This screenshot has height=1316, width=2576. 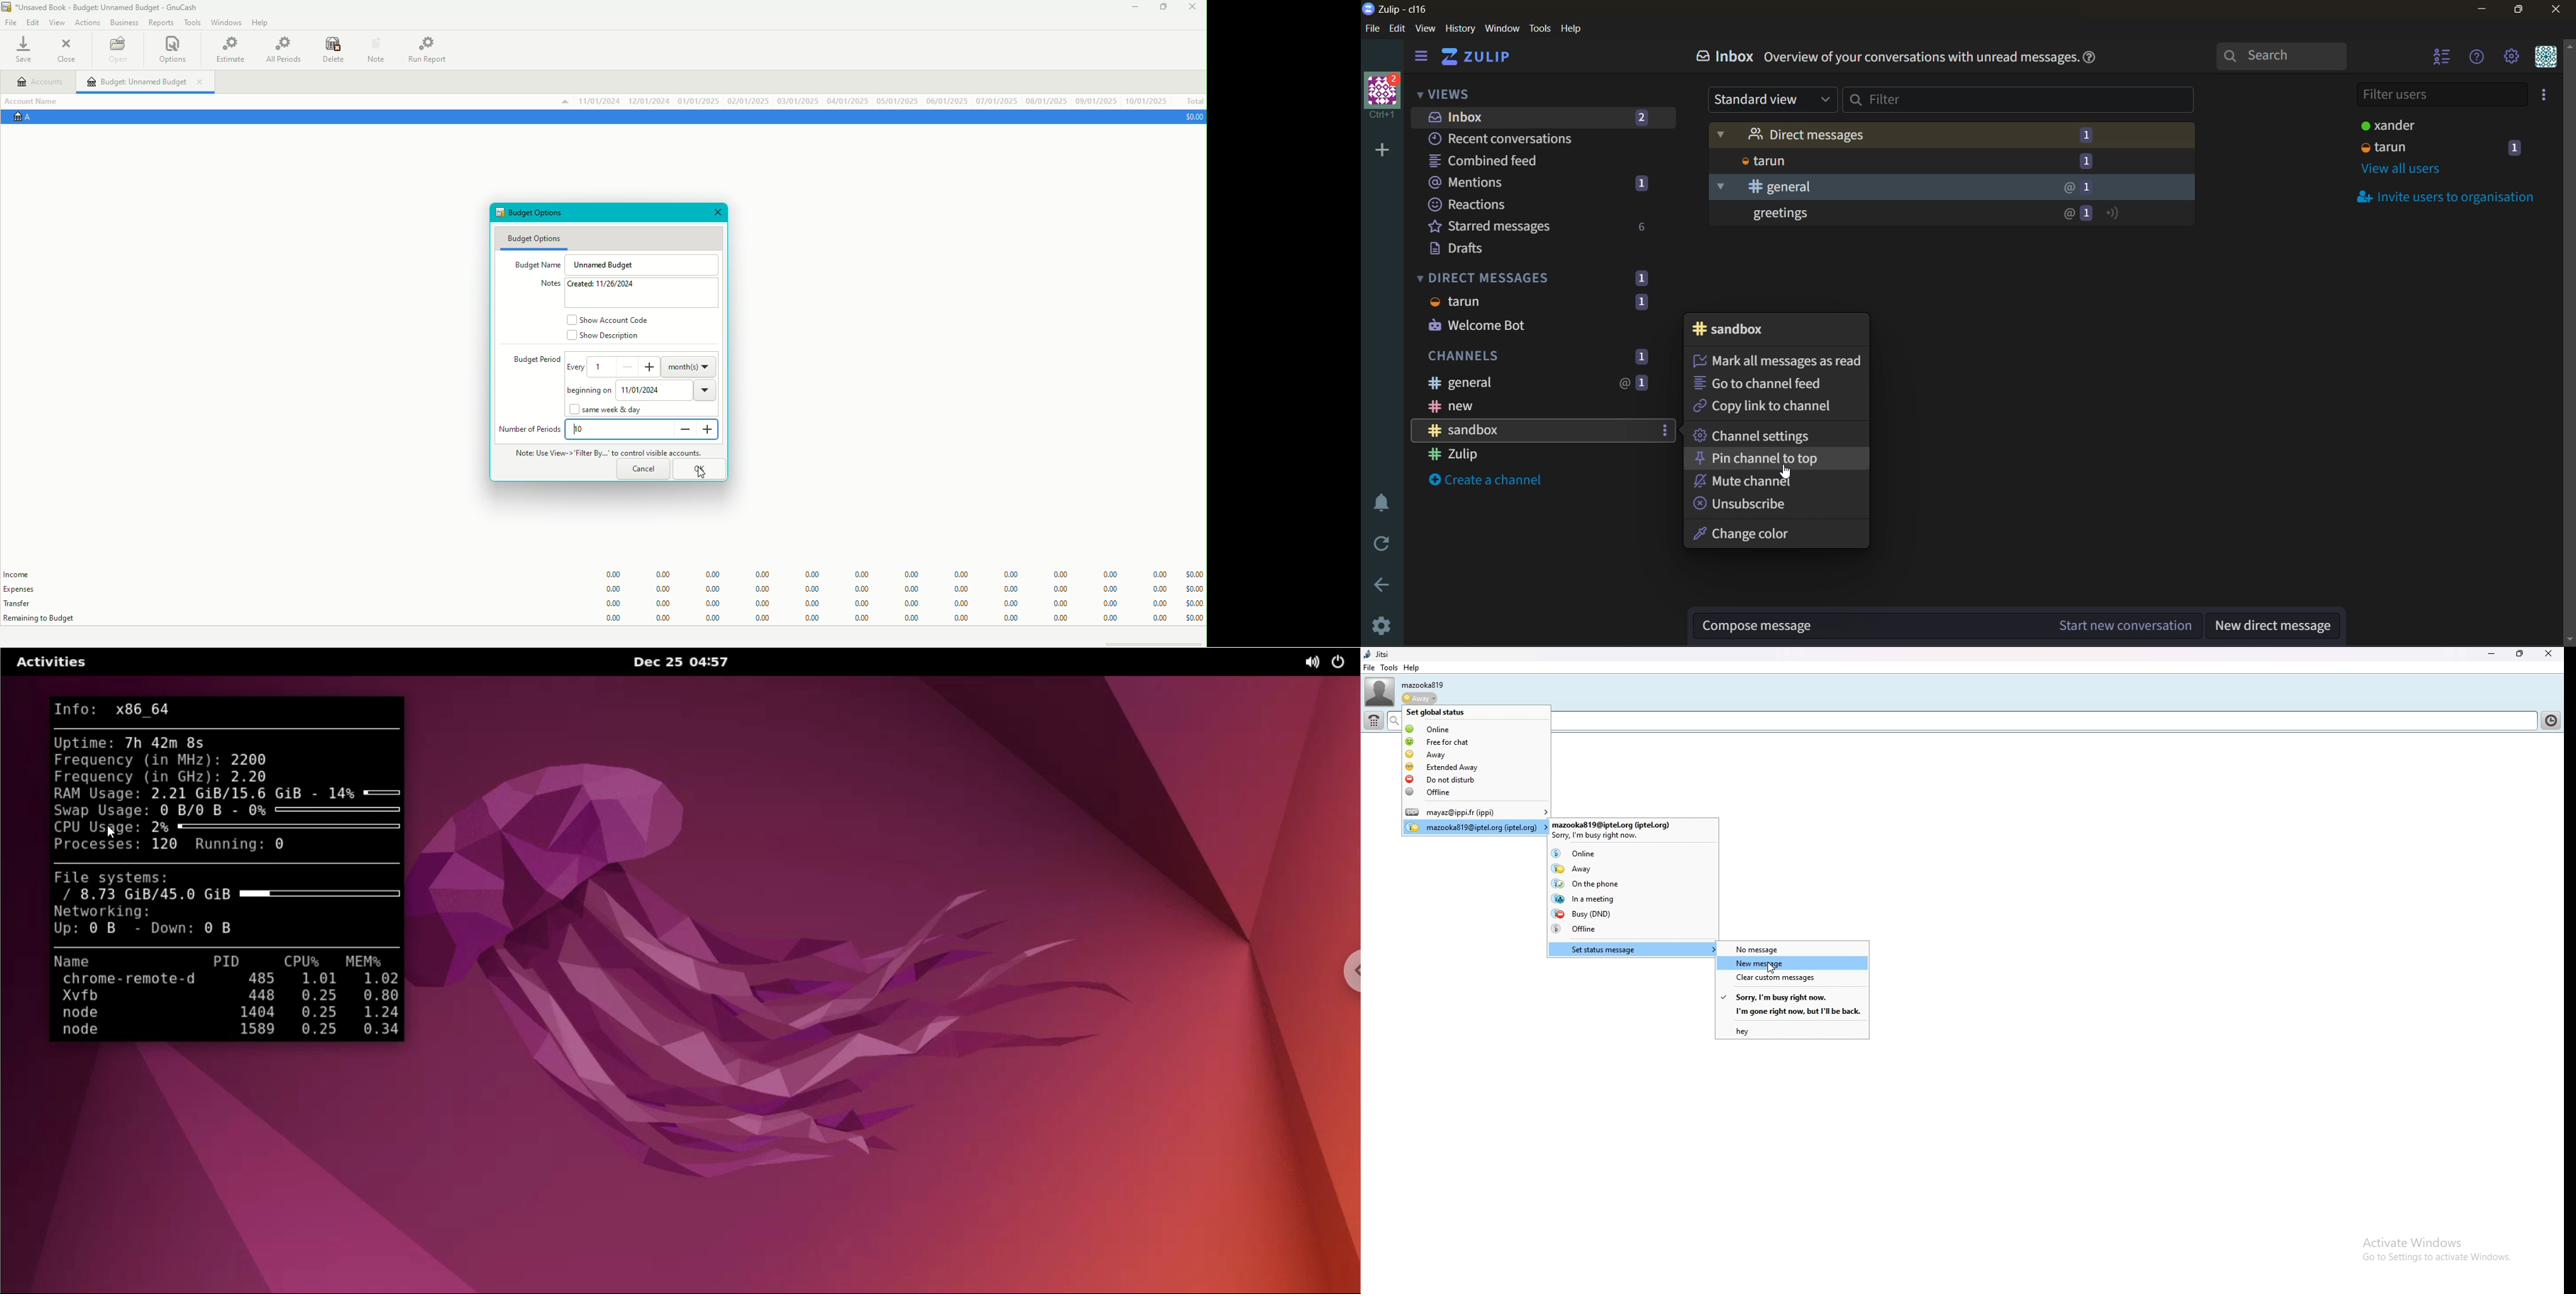 What do you see at coordinates (374, 48) in the screenshot?
I see `Notes` at bounding box center [374, 48].